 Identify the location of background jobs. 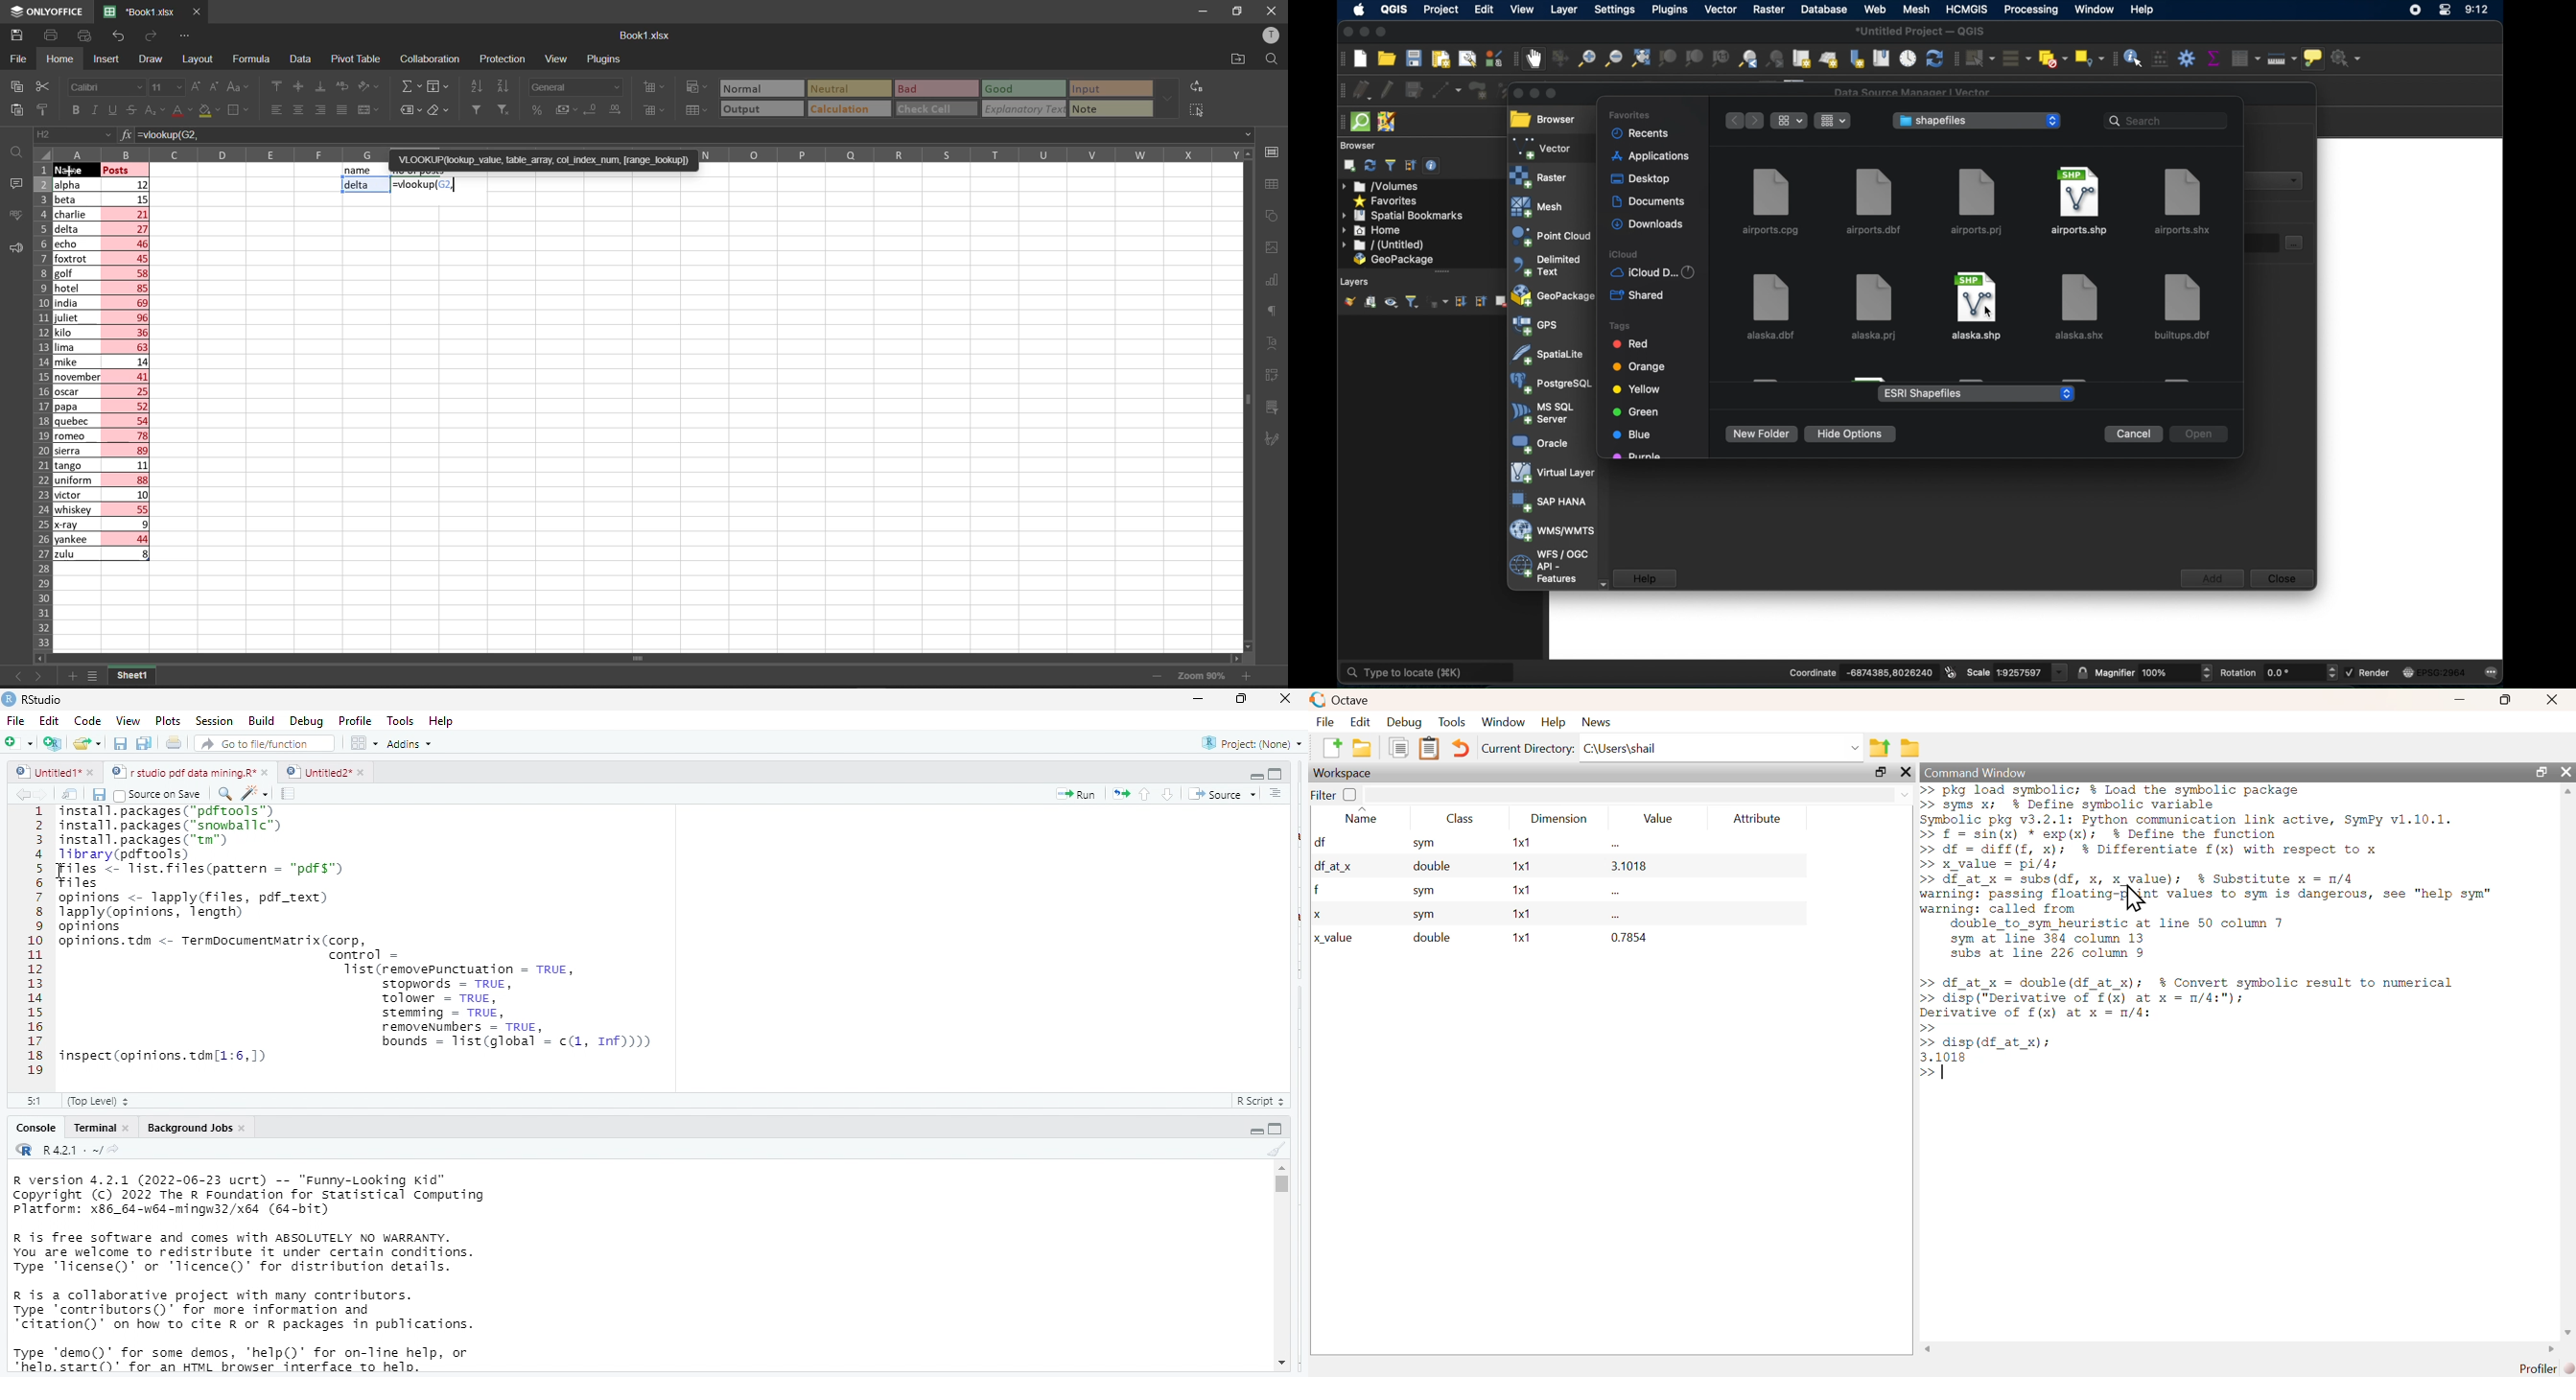
(185, 1128).